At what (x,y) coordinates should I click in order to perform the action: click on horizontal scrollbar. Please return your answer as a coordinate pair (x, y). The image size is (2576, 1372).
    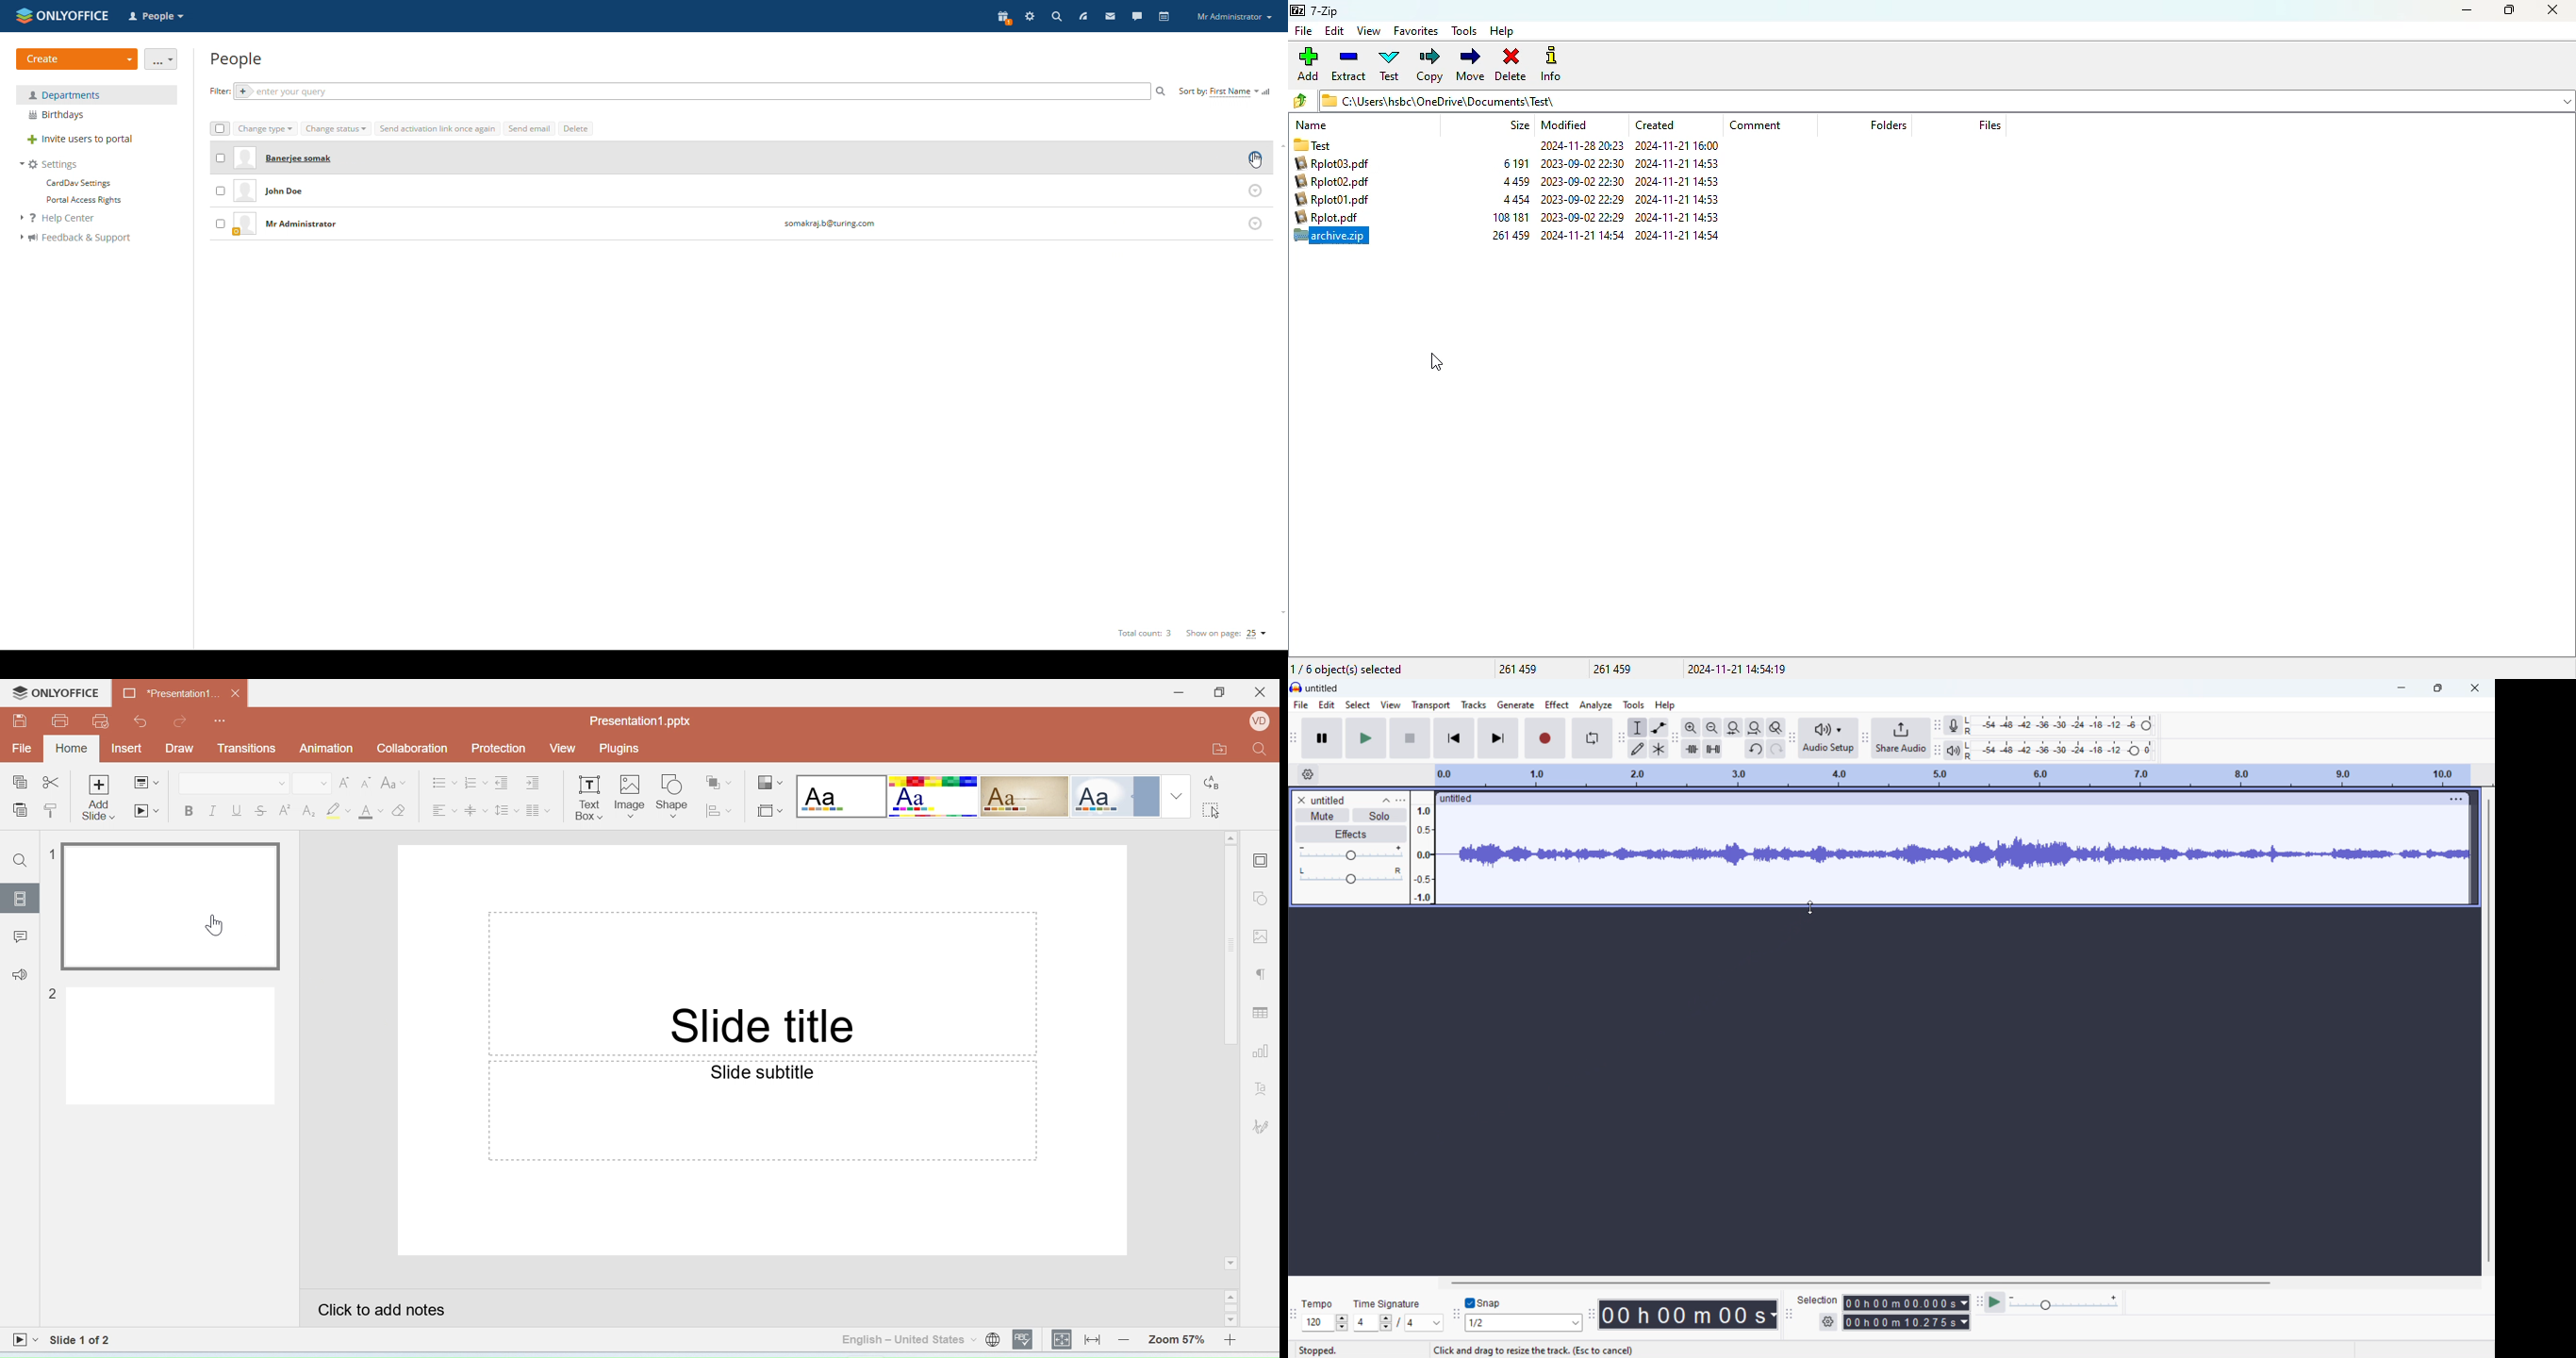
    Looking at the image, I should click on (1859, 1281).